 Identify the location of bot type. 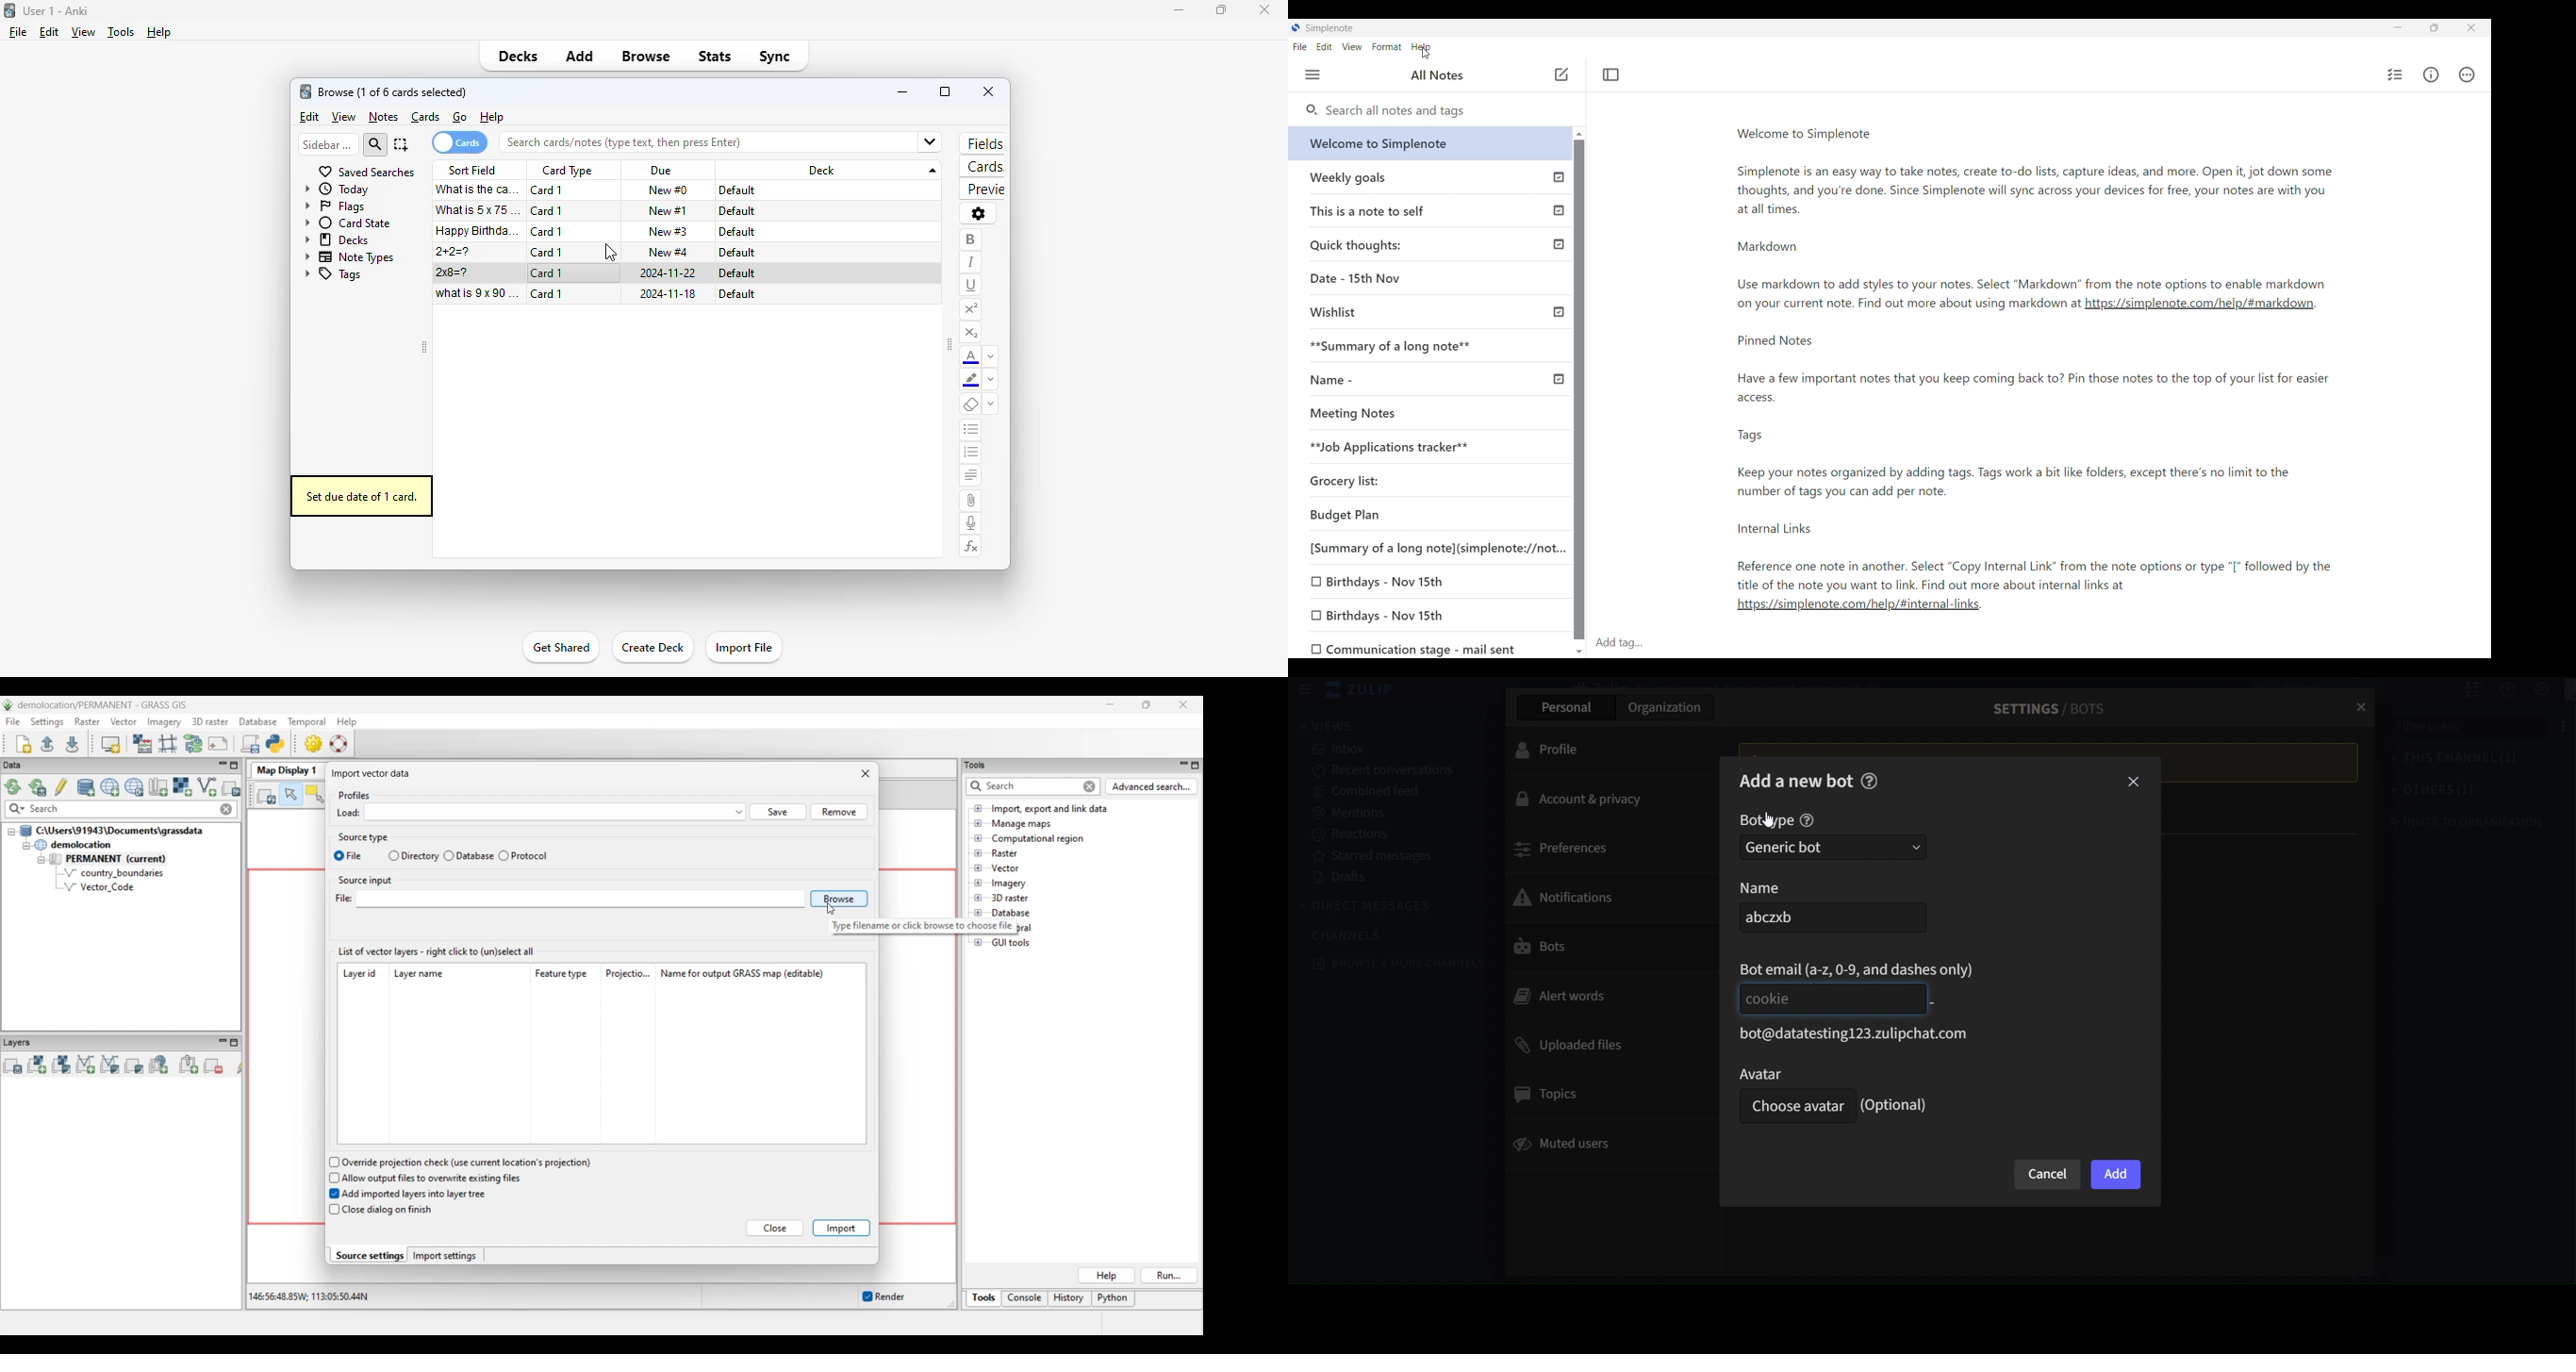
(1766, 821).